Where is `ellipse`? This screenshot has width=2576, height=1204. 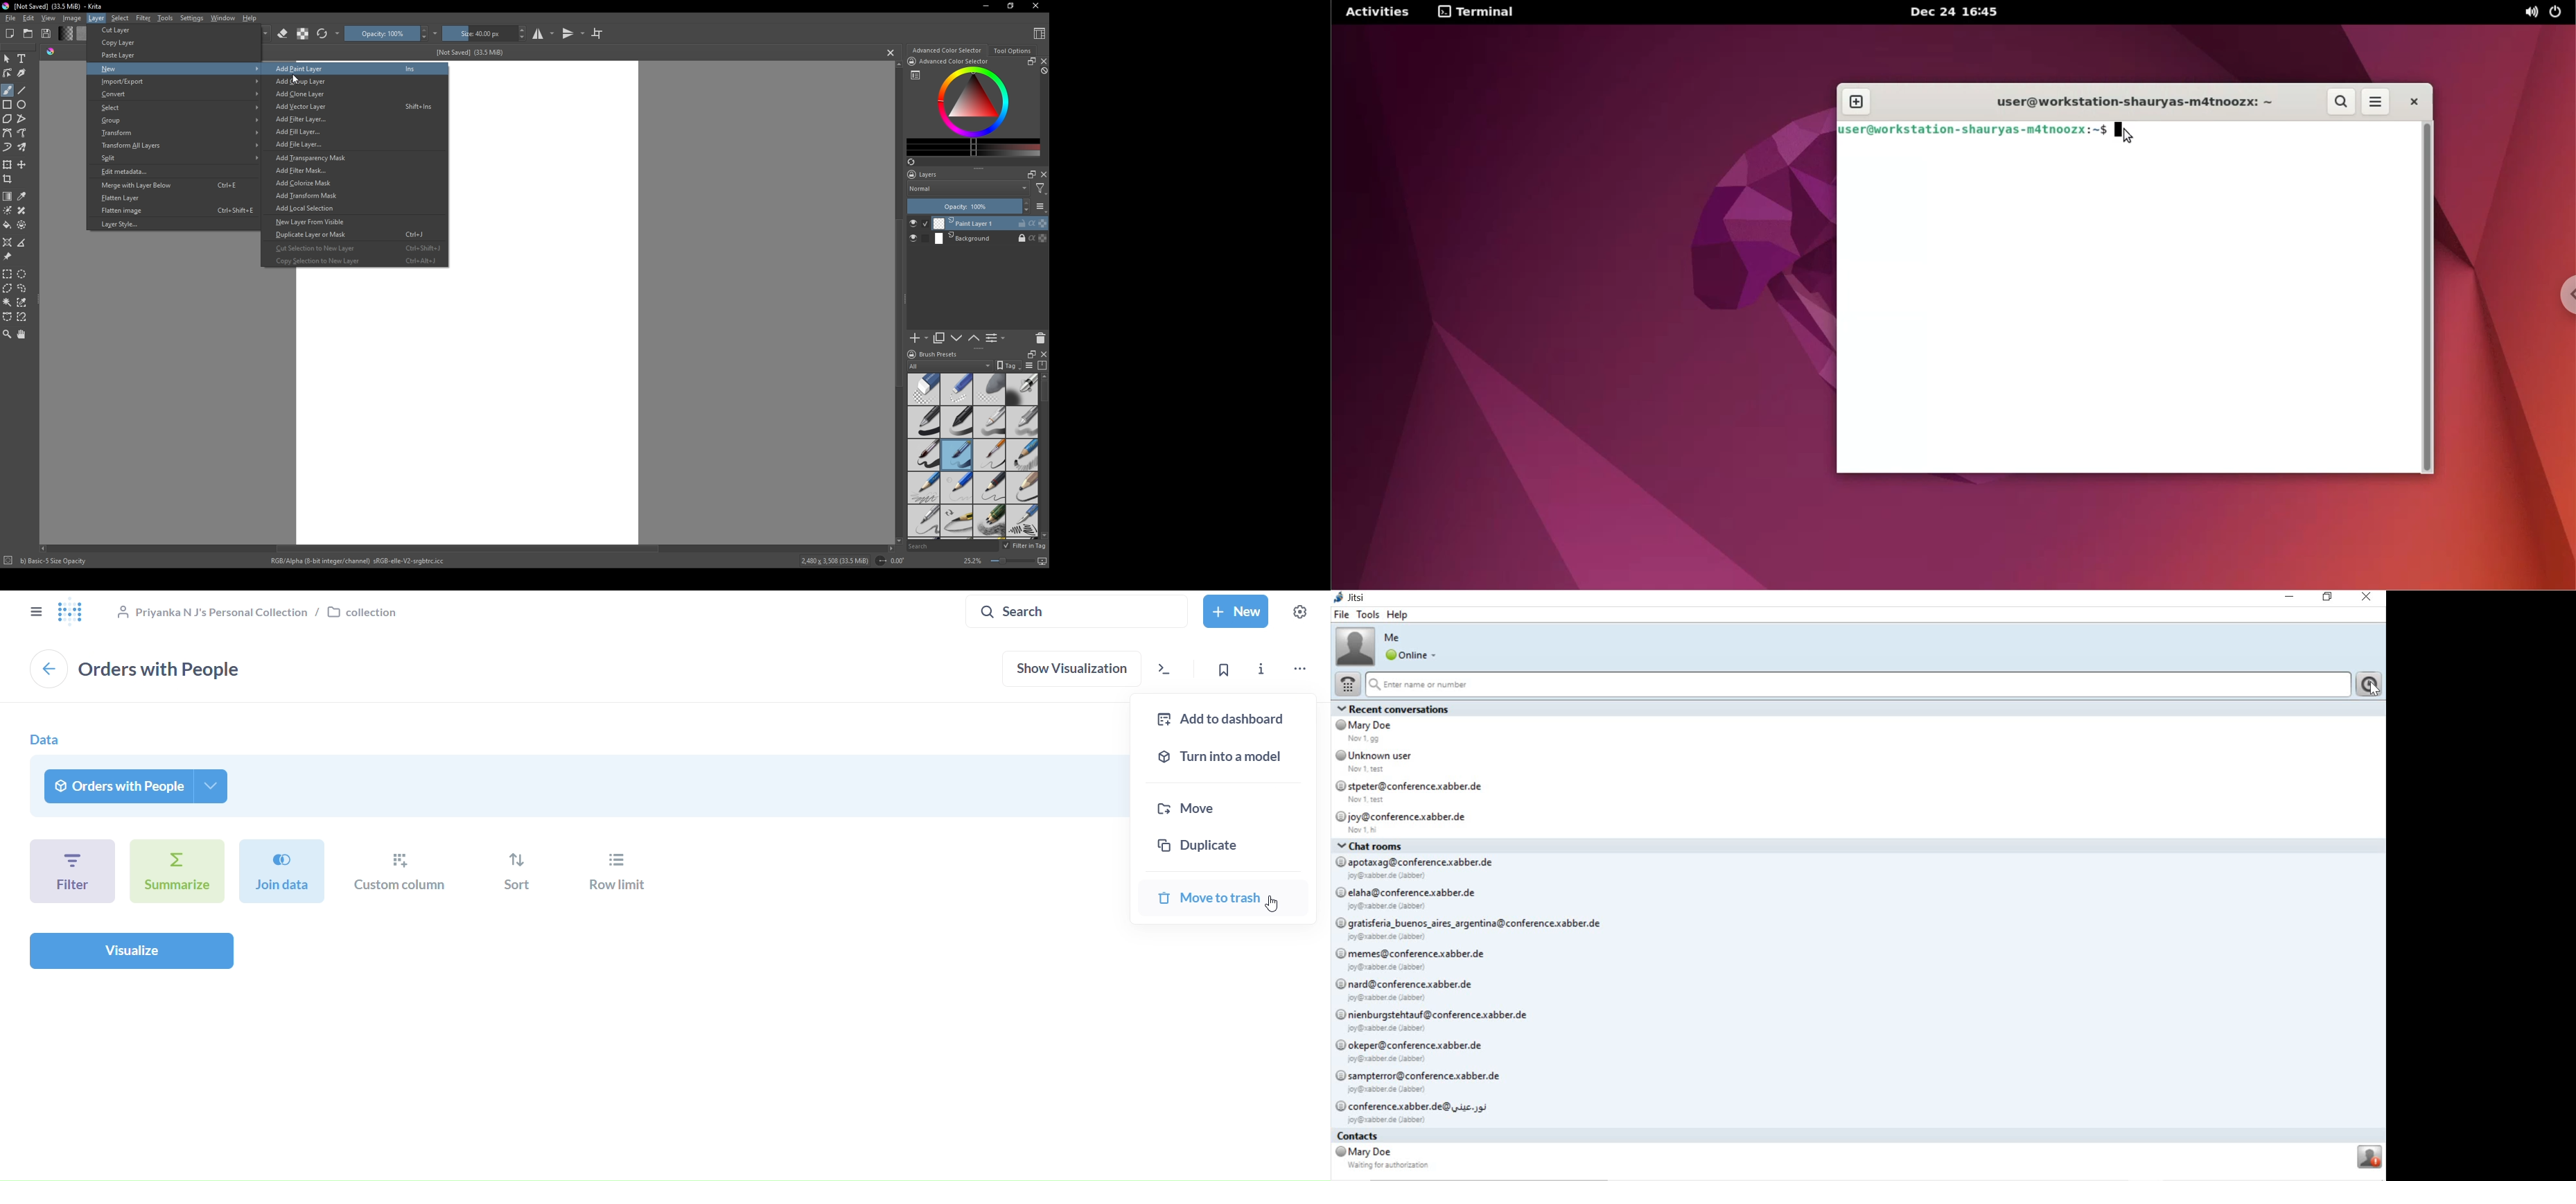 ellipse is located at coordinates (22, 104).